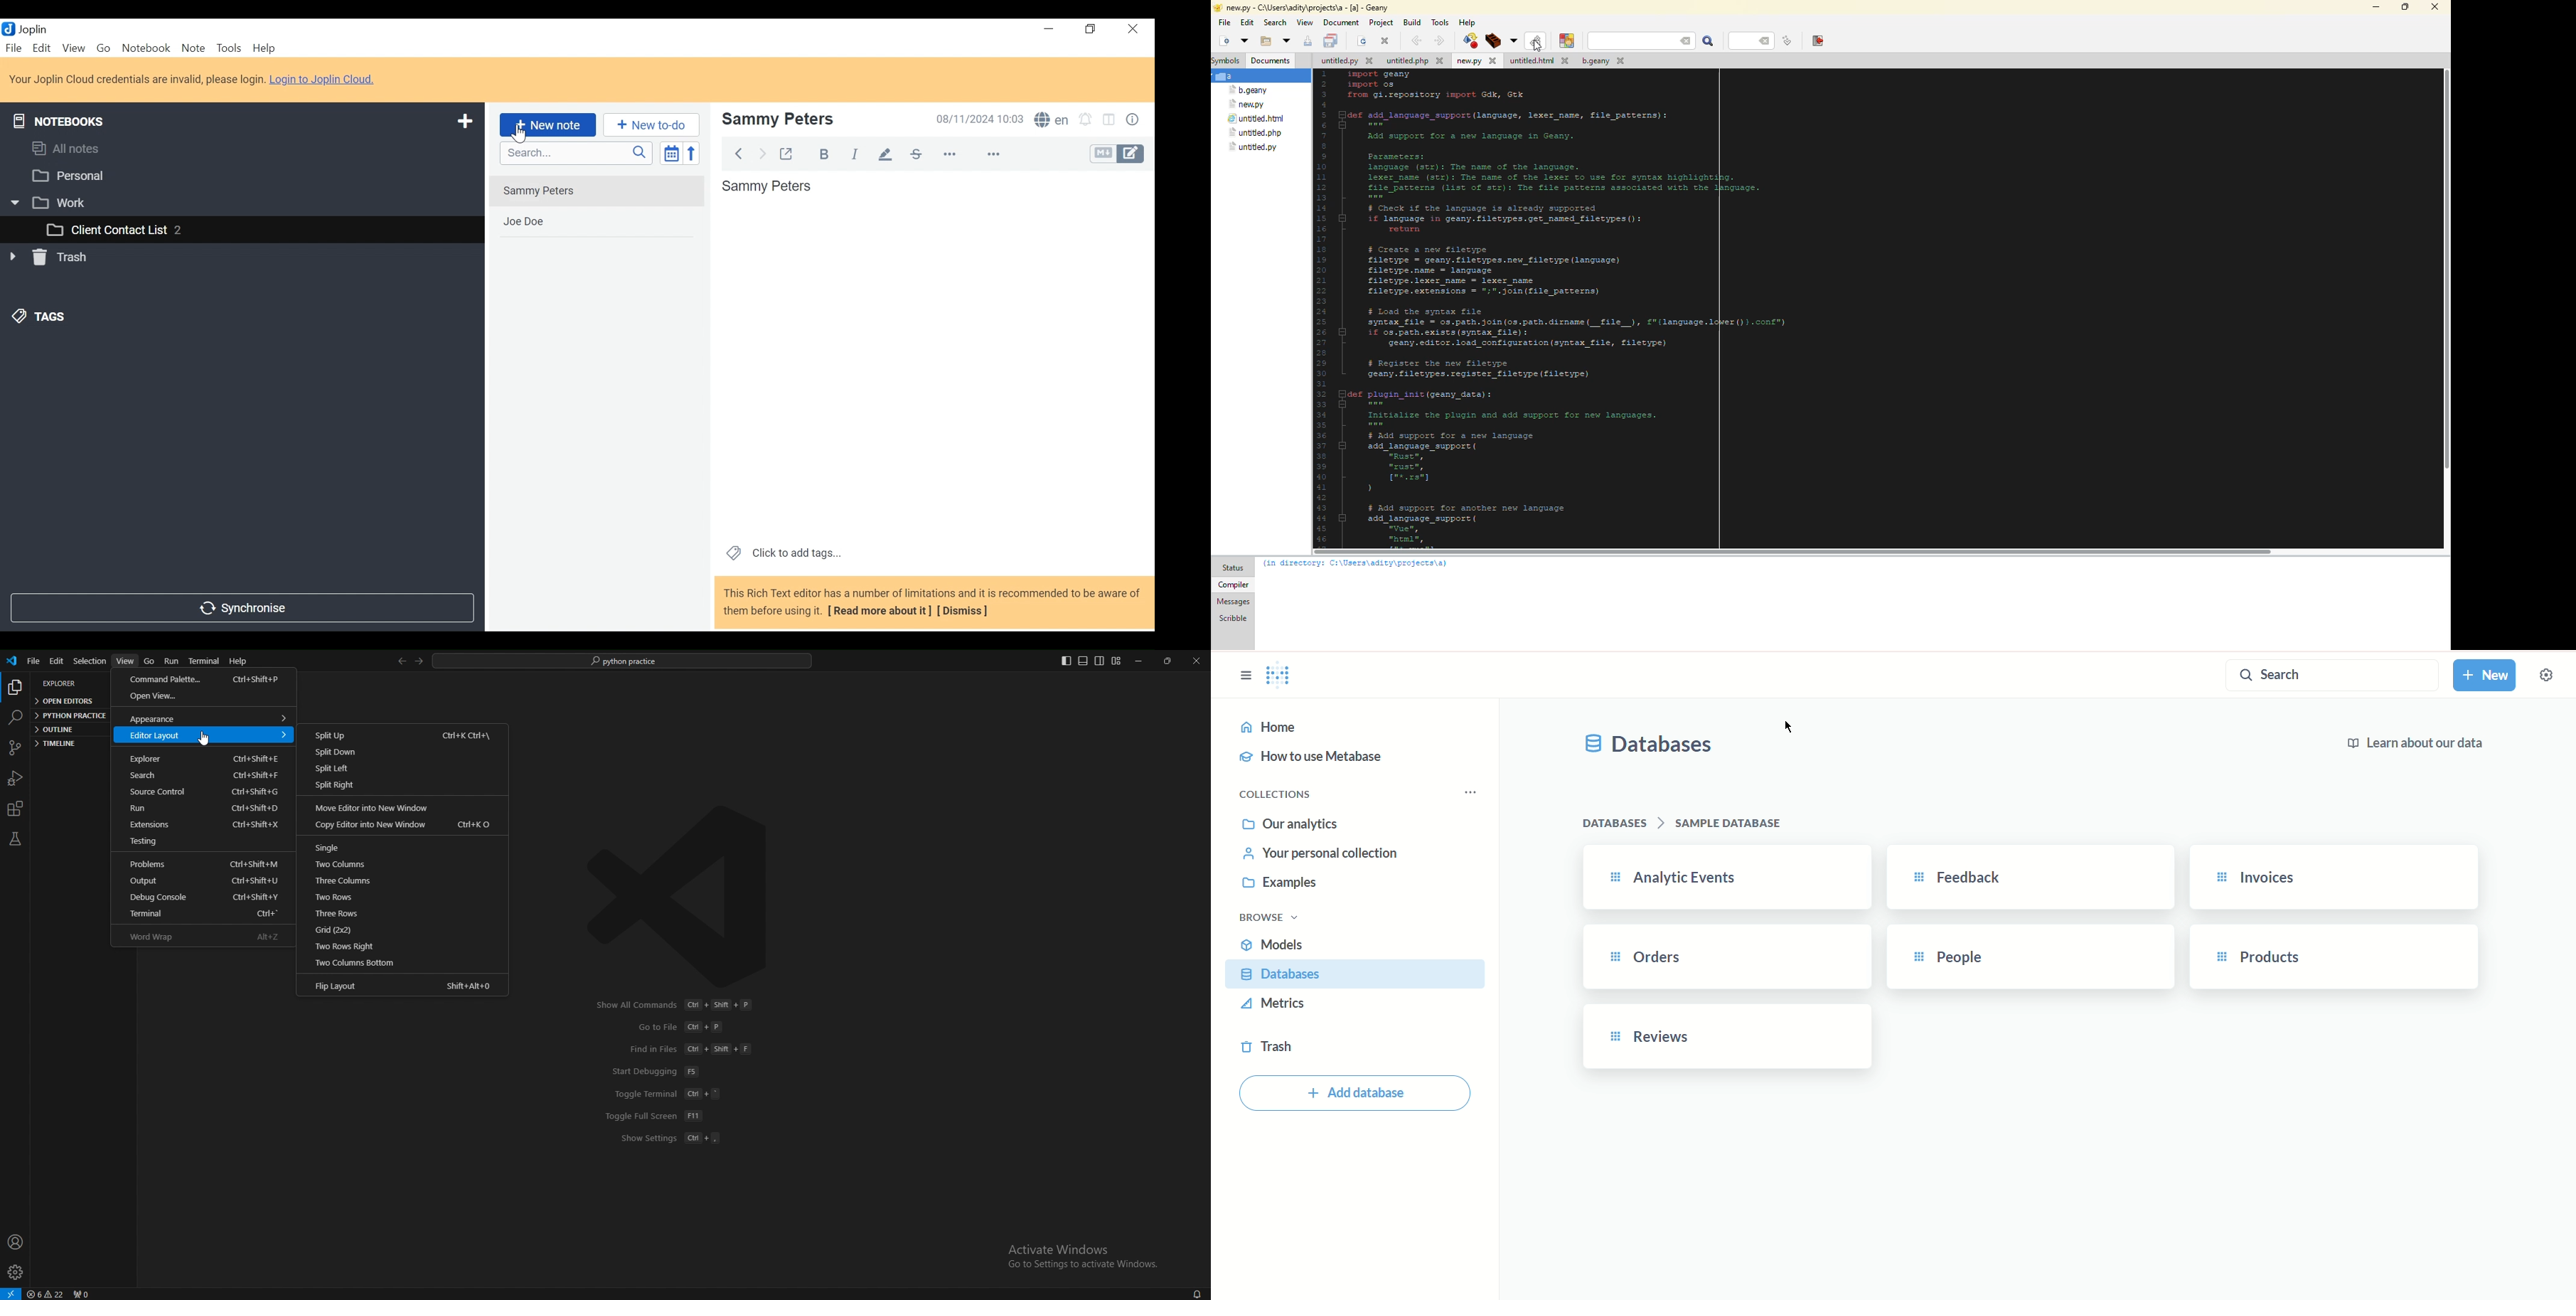  Describe the element at coordinates (522, 135) in the screenshot. I see `Cursor` at that location.